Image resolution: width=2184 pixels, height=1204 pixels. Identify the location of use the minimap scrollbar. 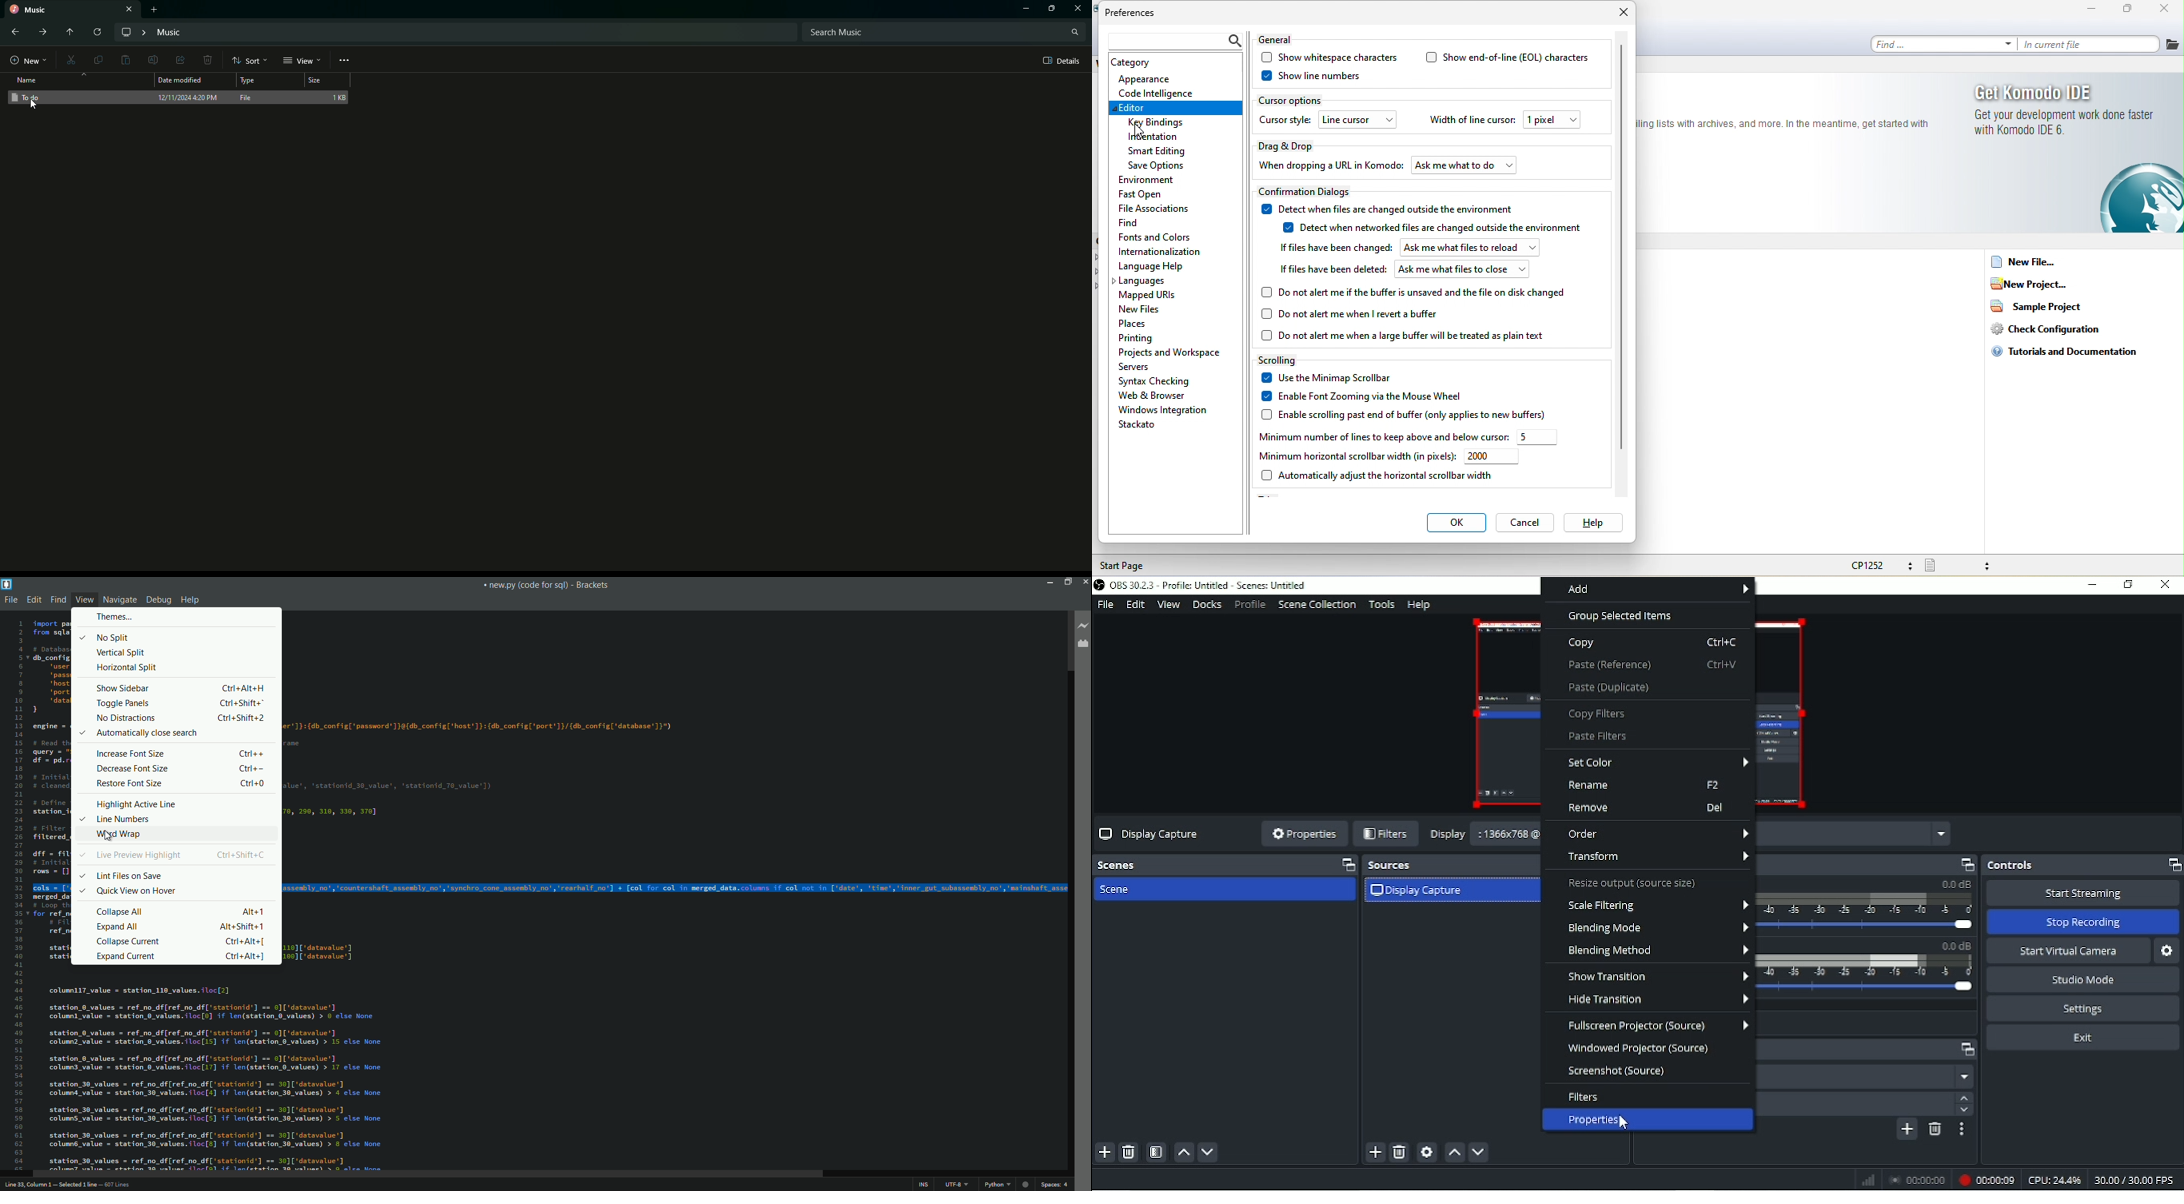
(1330, 378).